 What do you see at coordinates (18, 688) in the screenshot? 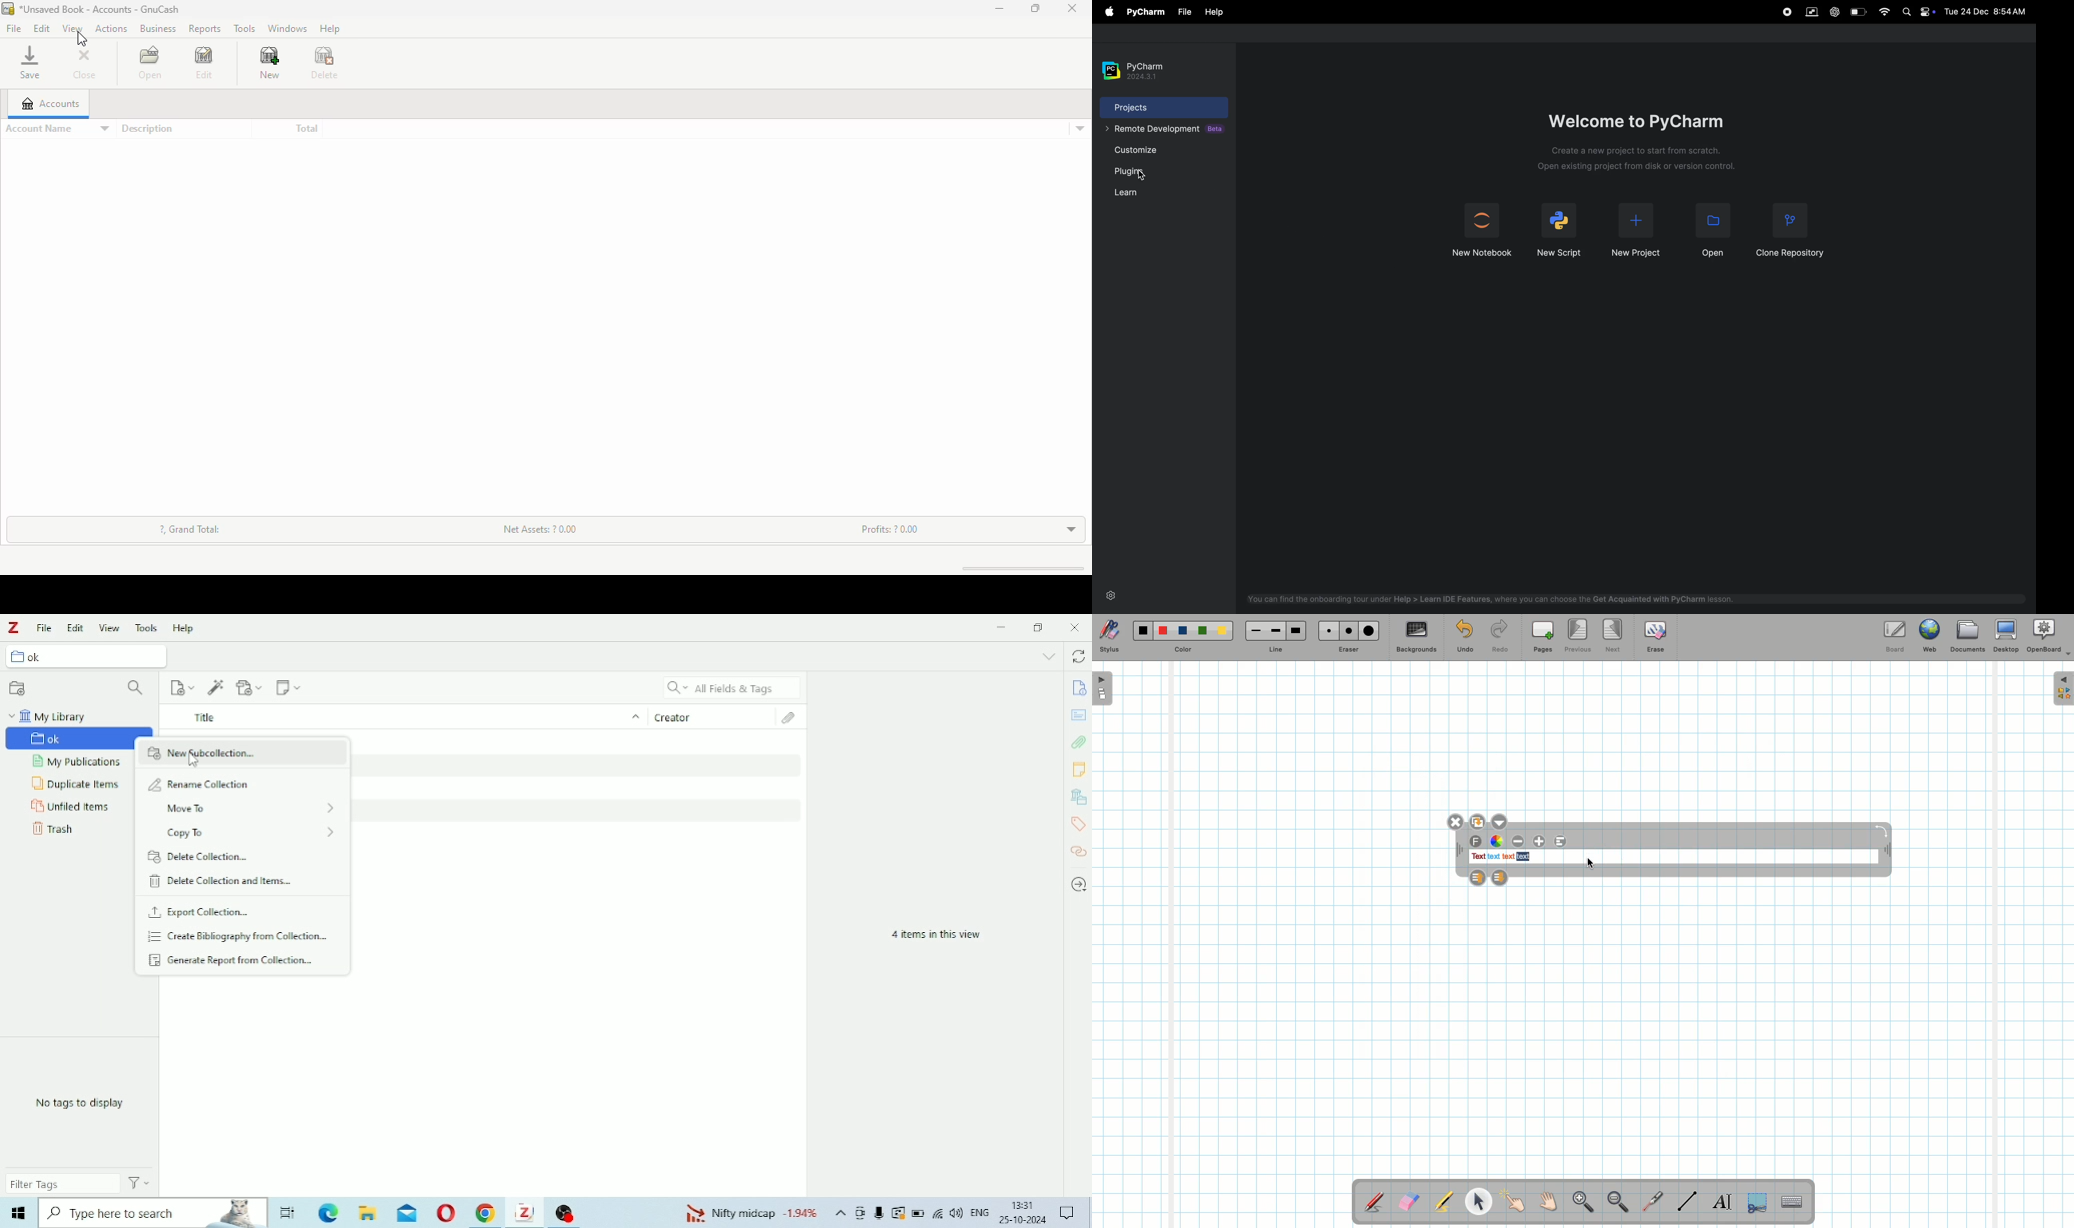
I see `New Collection` at bounding box center [18, 688].